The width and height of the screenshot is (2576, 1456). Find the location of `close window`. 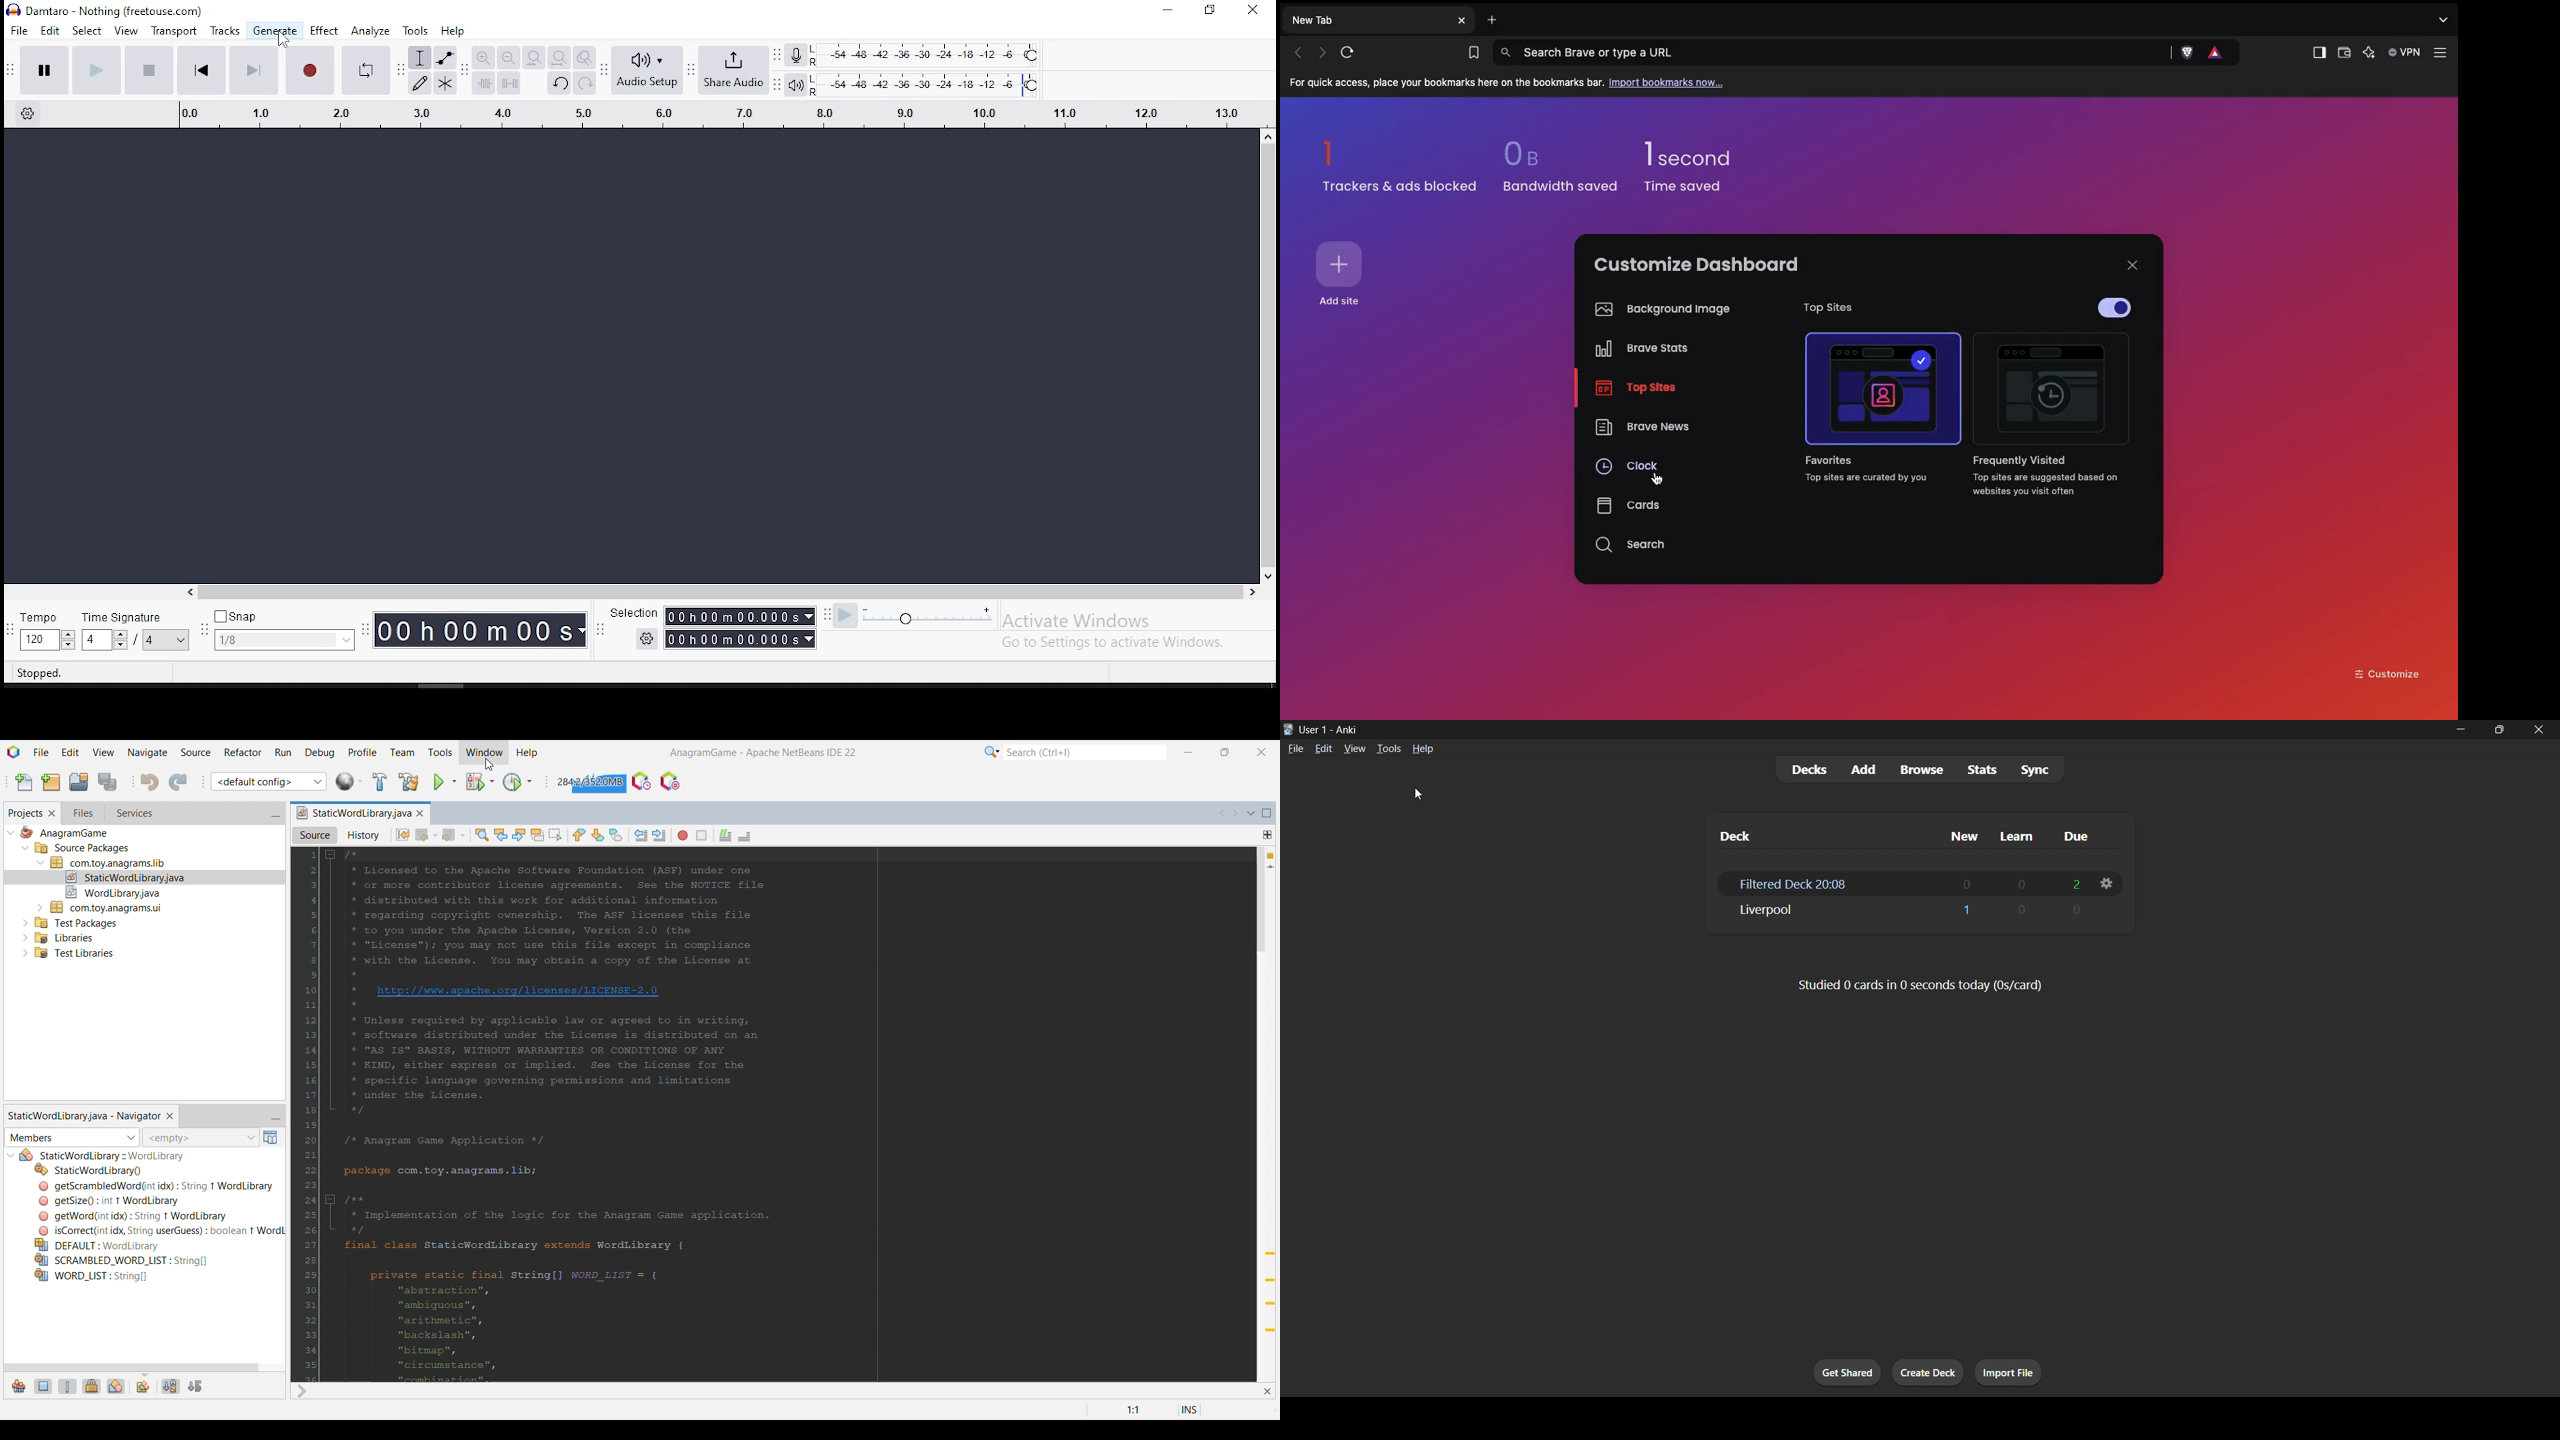

close window is located at coordinates (1253, 9).